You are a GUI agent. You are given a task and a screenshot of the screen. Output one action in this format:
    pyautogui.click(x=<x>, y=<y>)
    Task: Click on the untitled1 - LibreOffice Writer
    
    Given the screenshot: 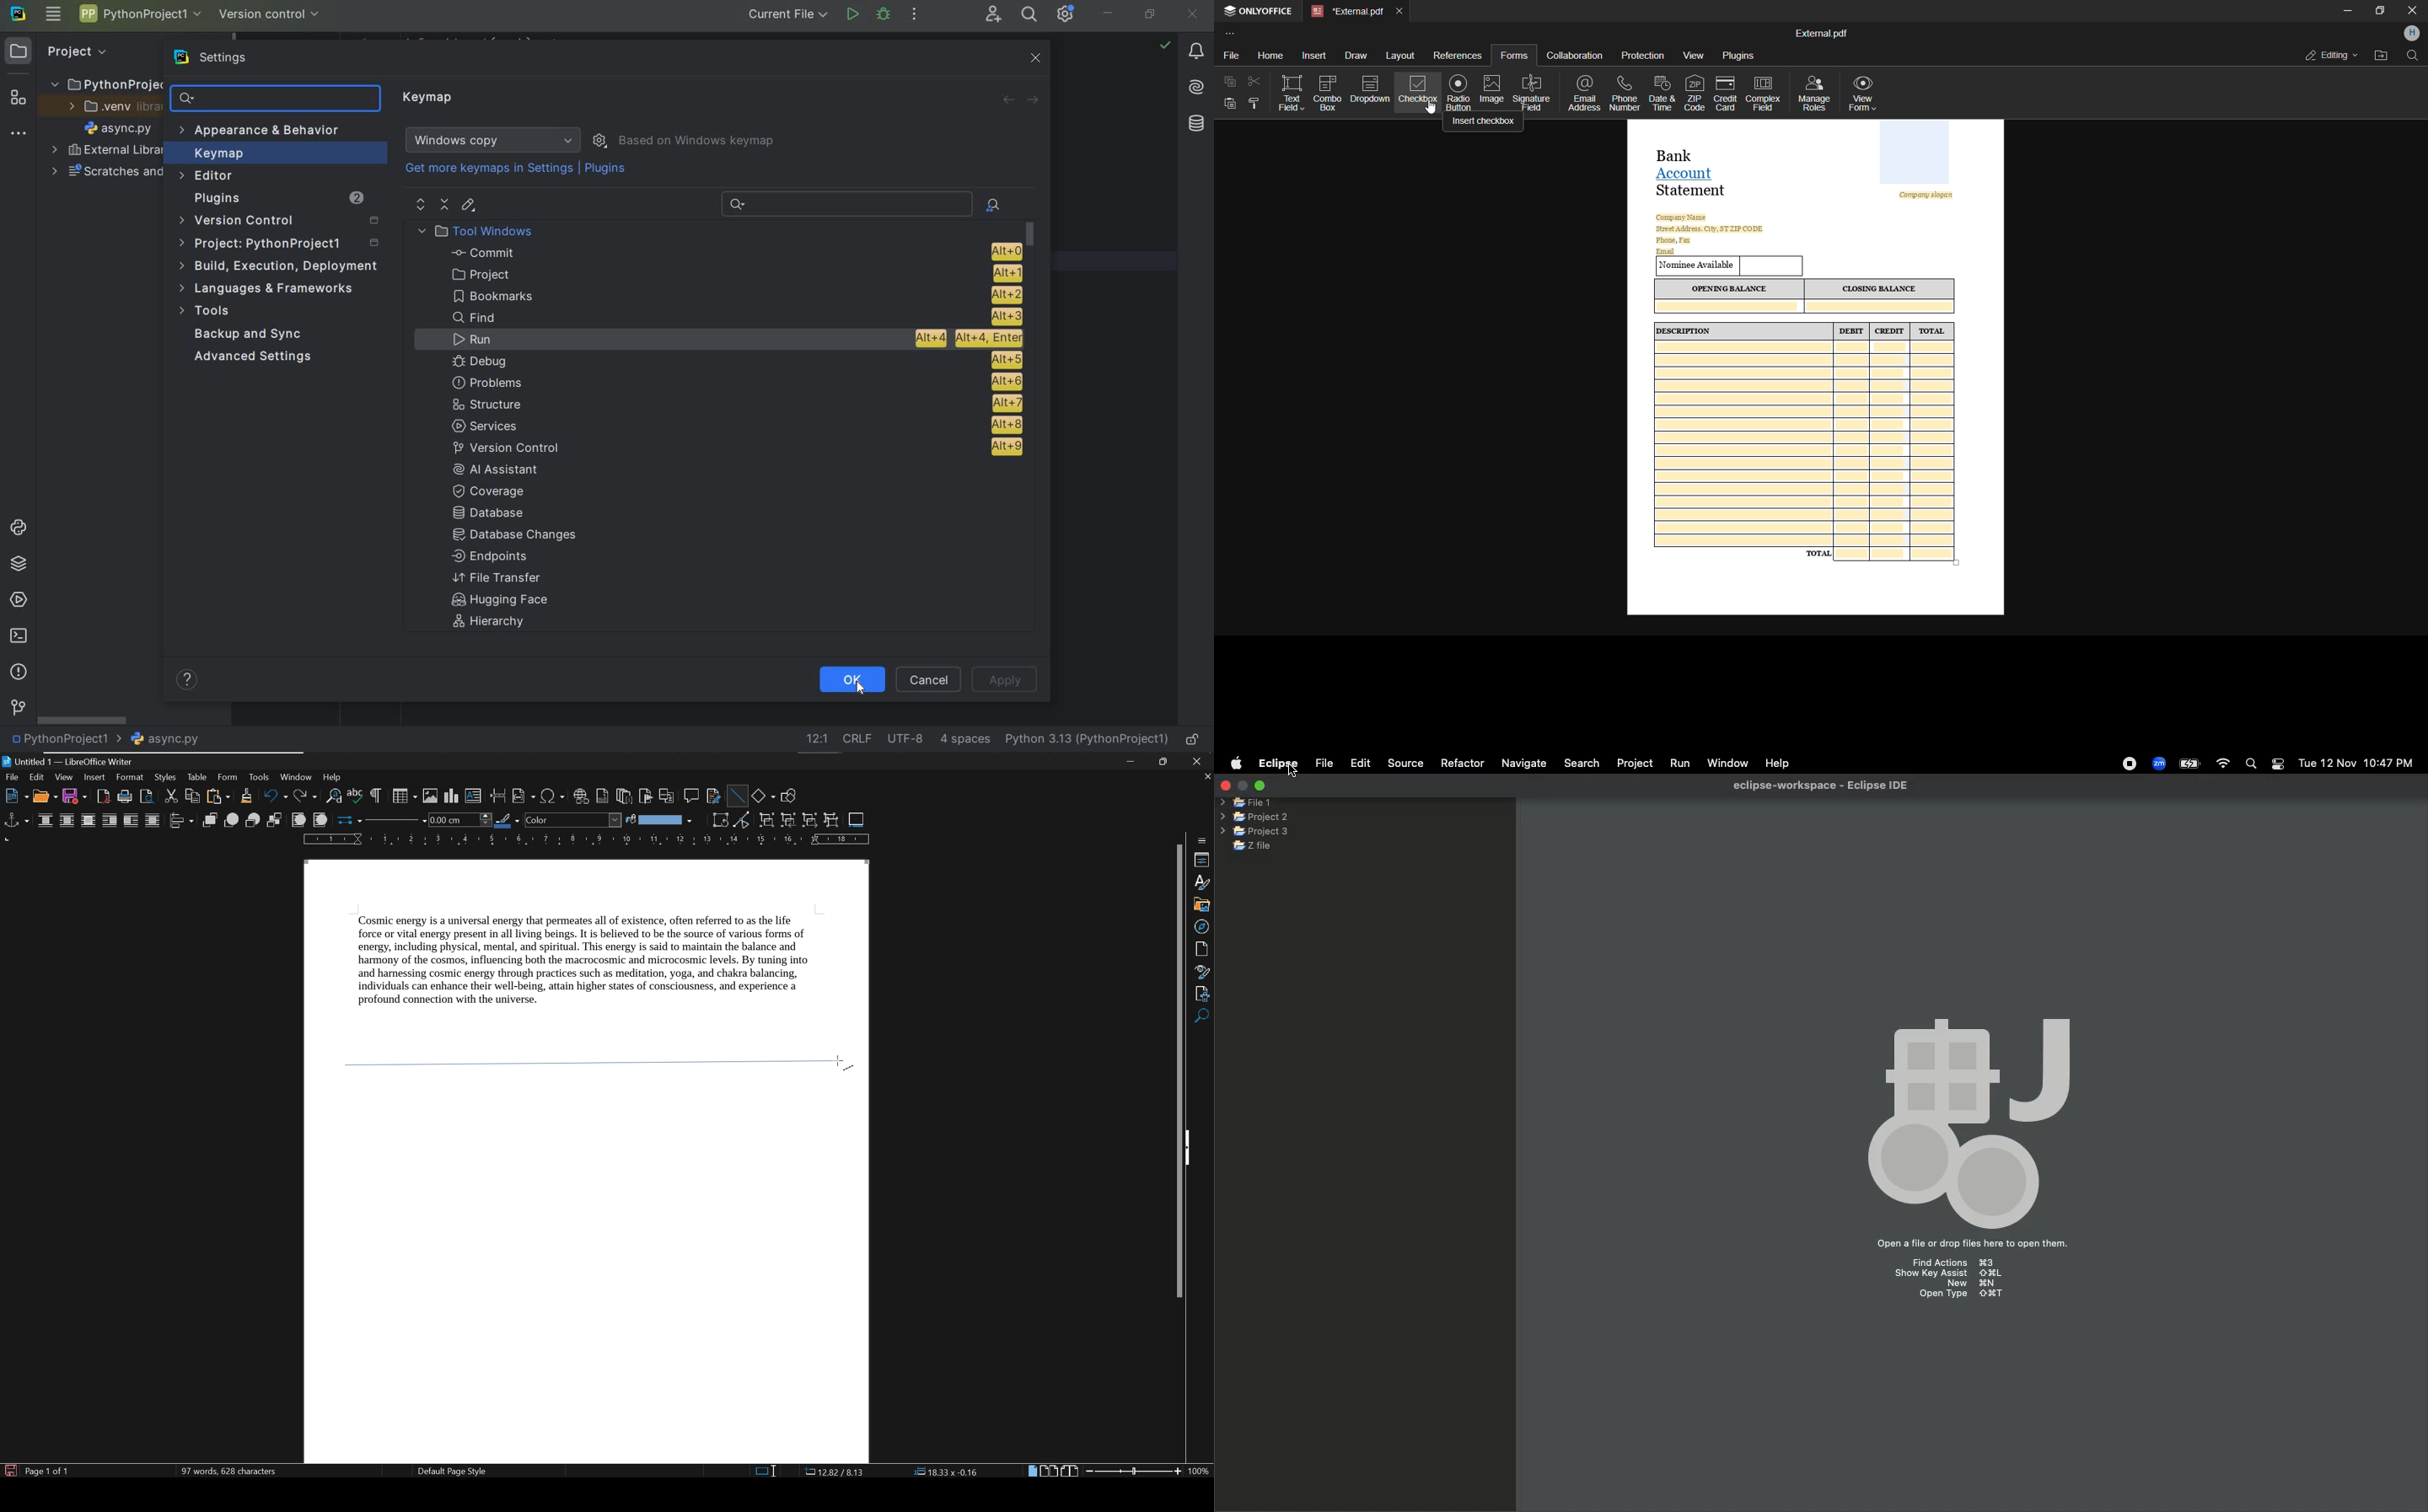 What is the action you would take?
    pyautogui.click(x=70, y=761)
    